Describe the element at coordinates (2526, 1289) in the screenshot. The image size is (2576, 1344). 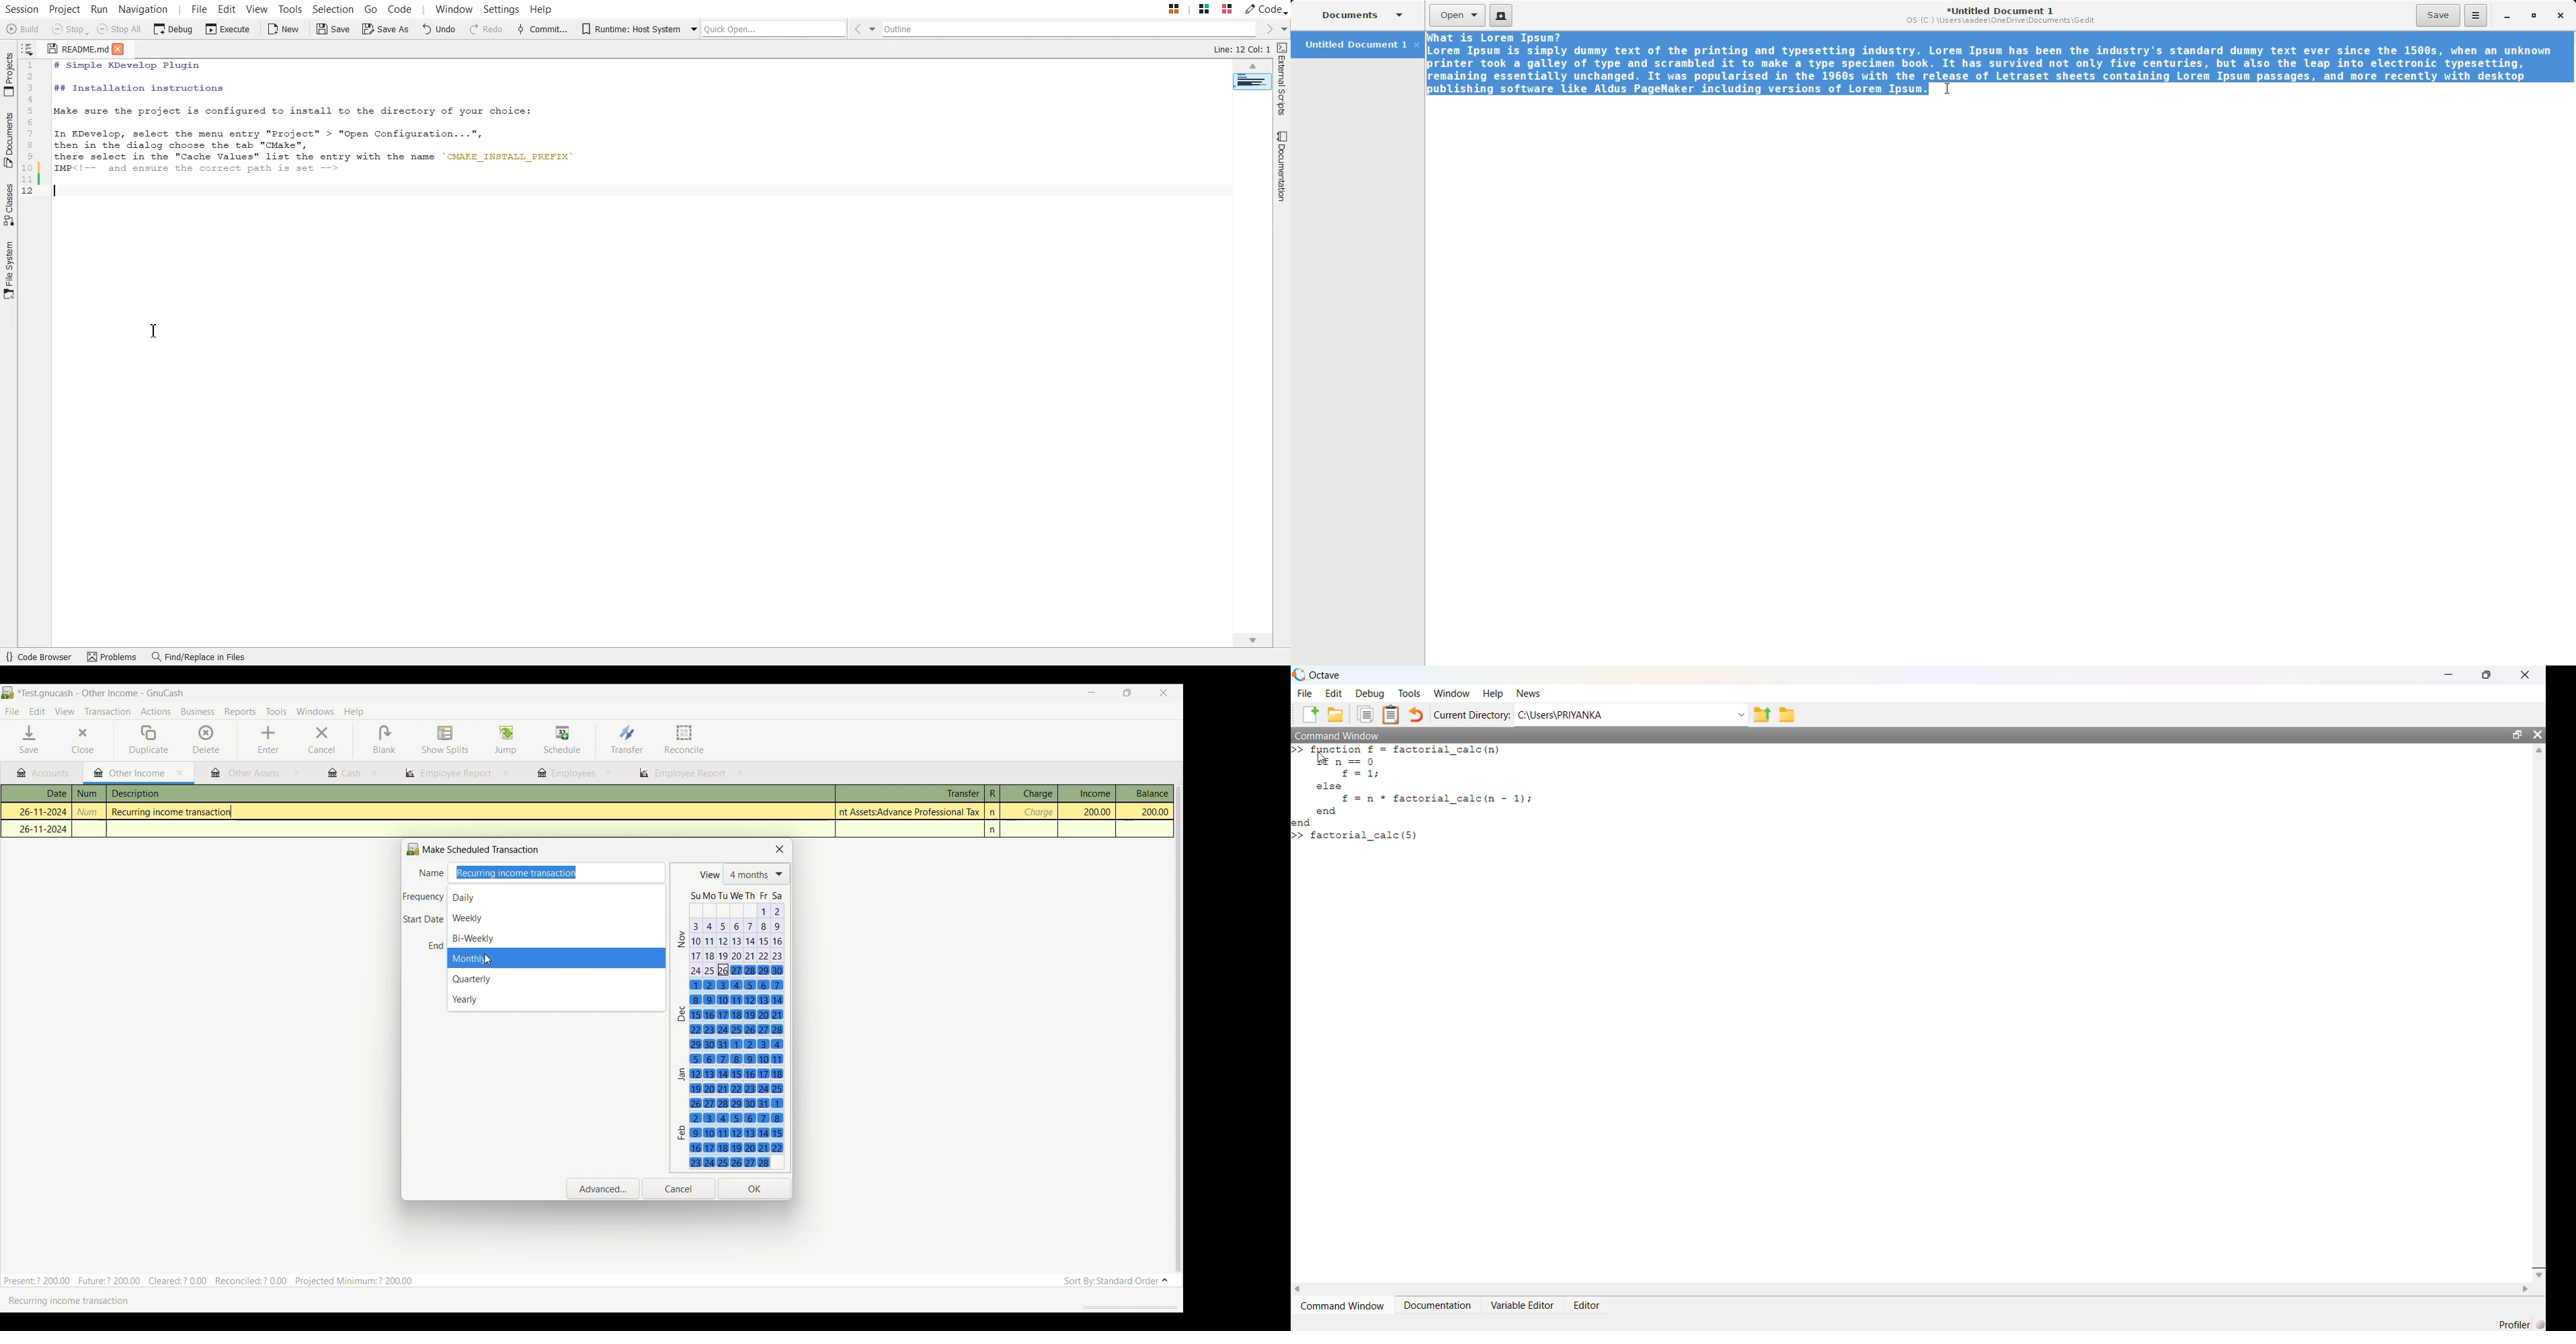
I see `scroll right` at that location.